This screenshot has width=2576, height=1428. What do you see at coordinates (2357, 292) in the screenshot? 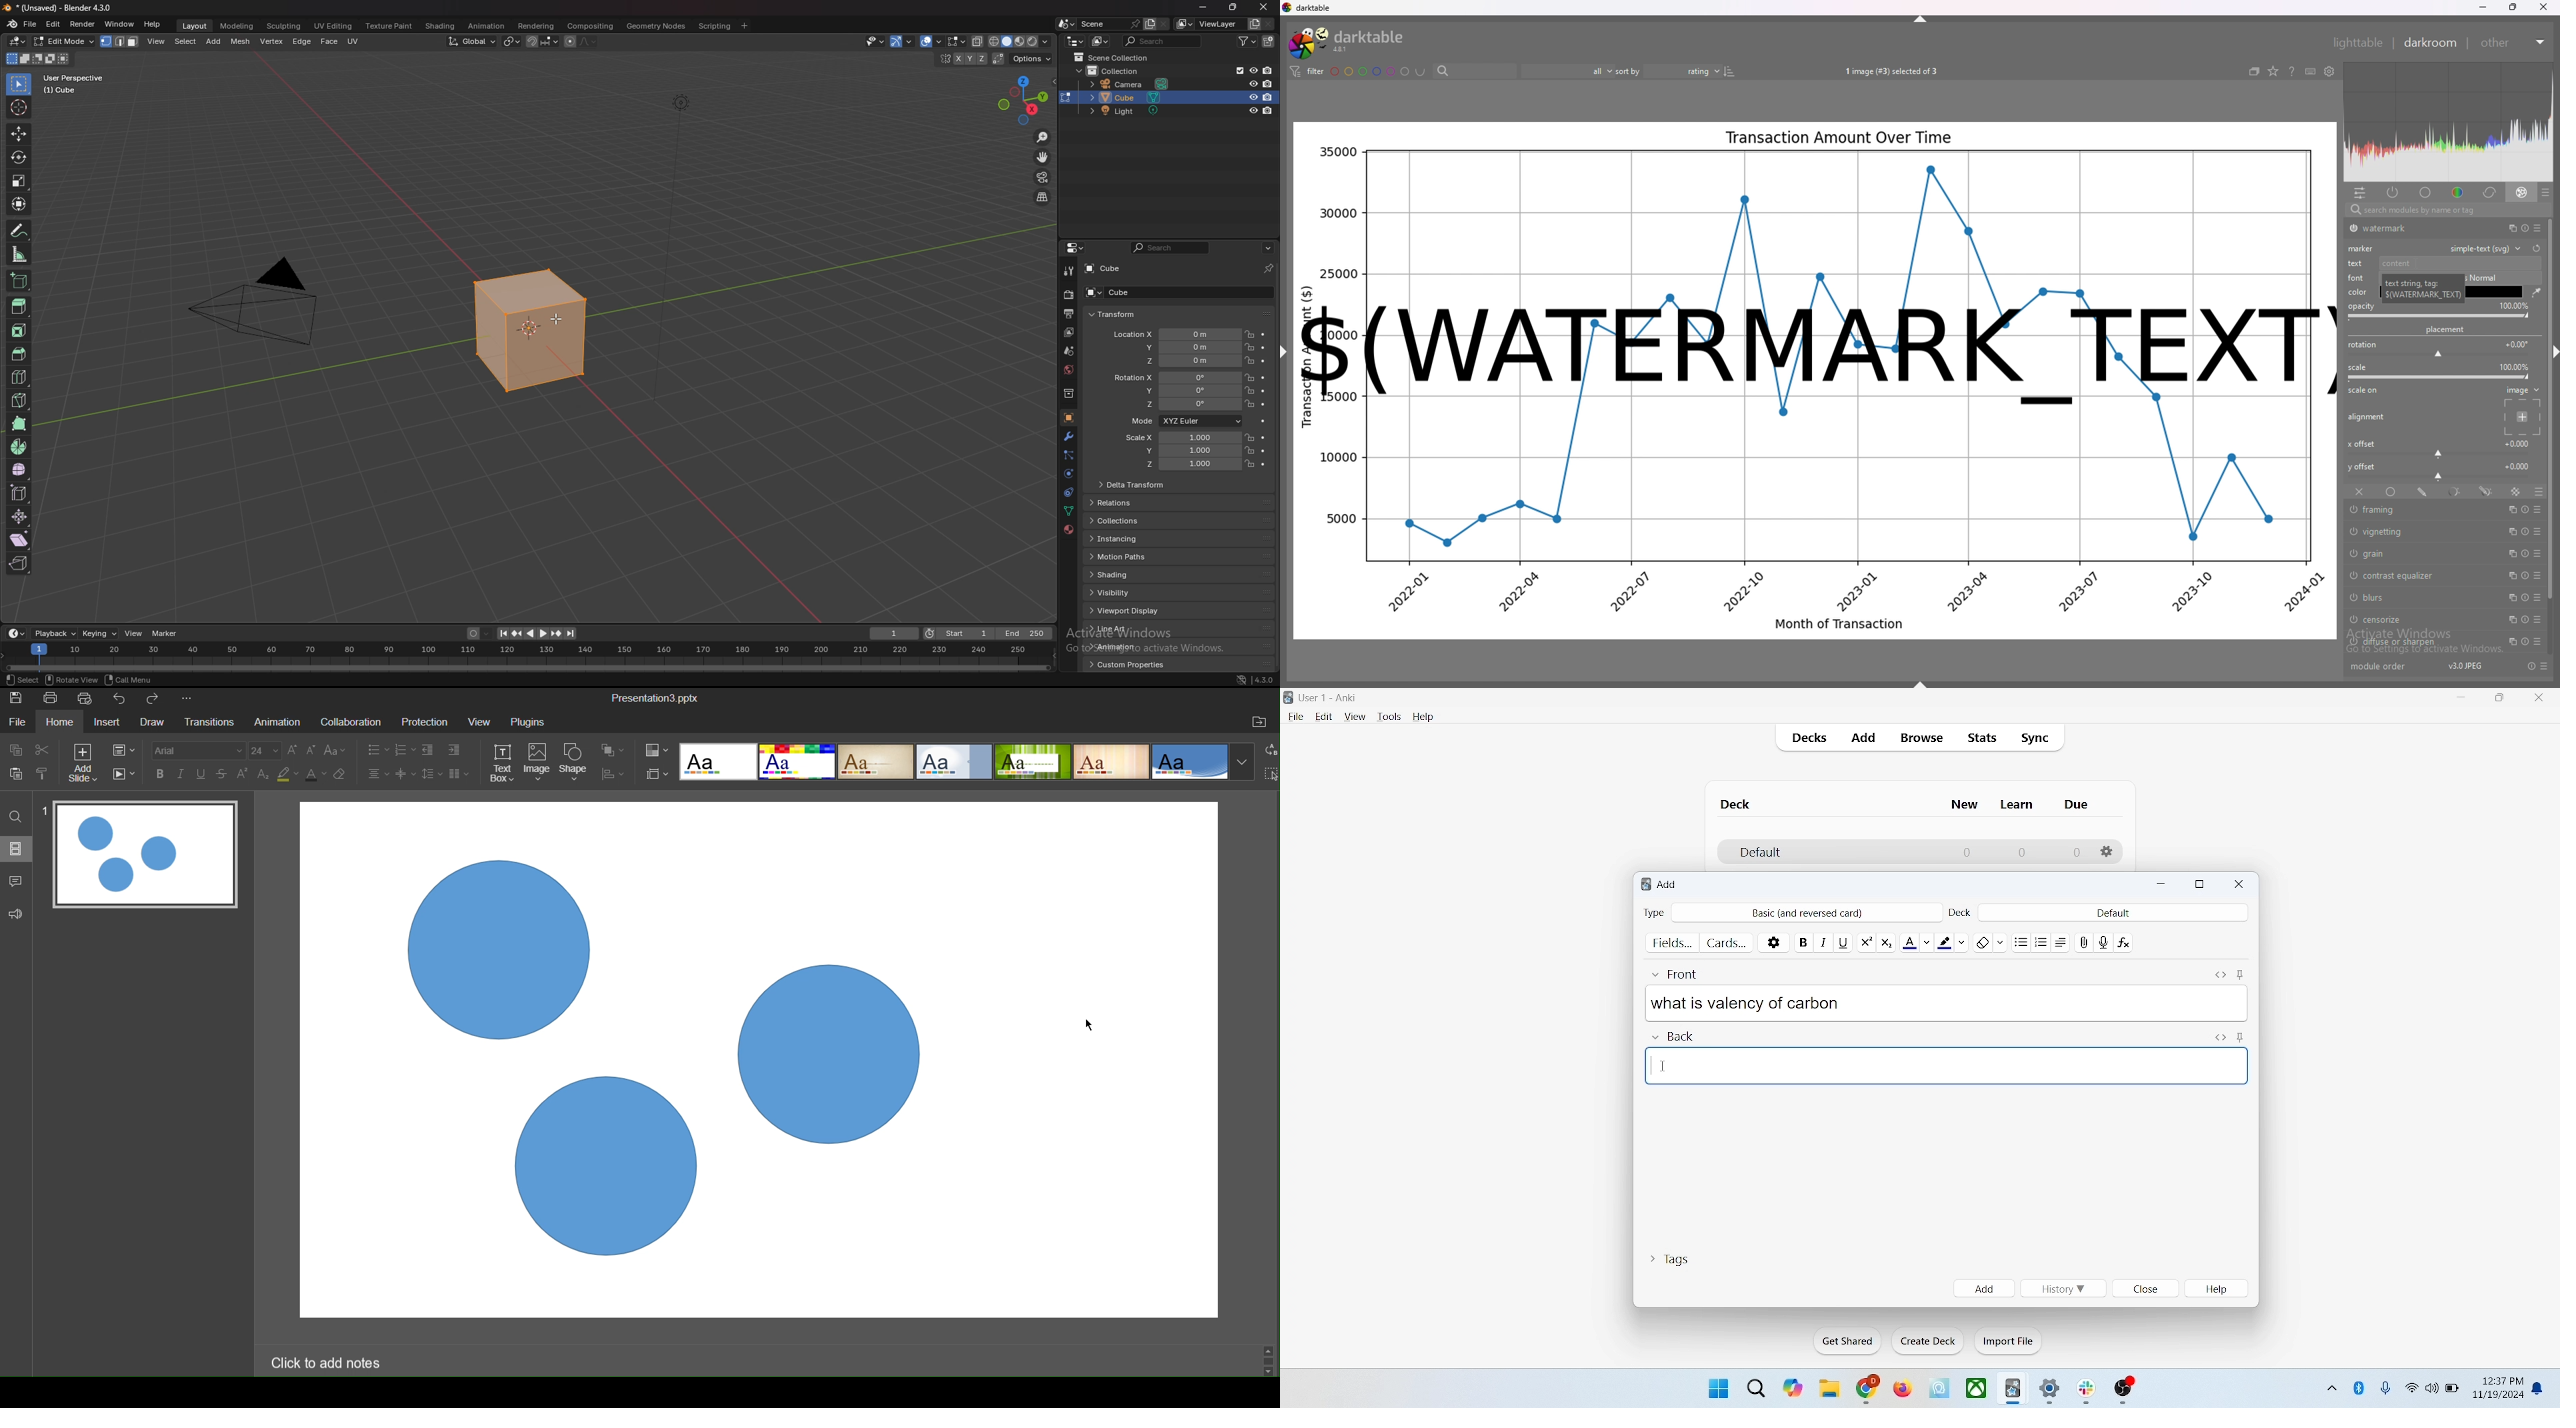
I see `color` at bounding box center [2357, 292].